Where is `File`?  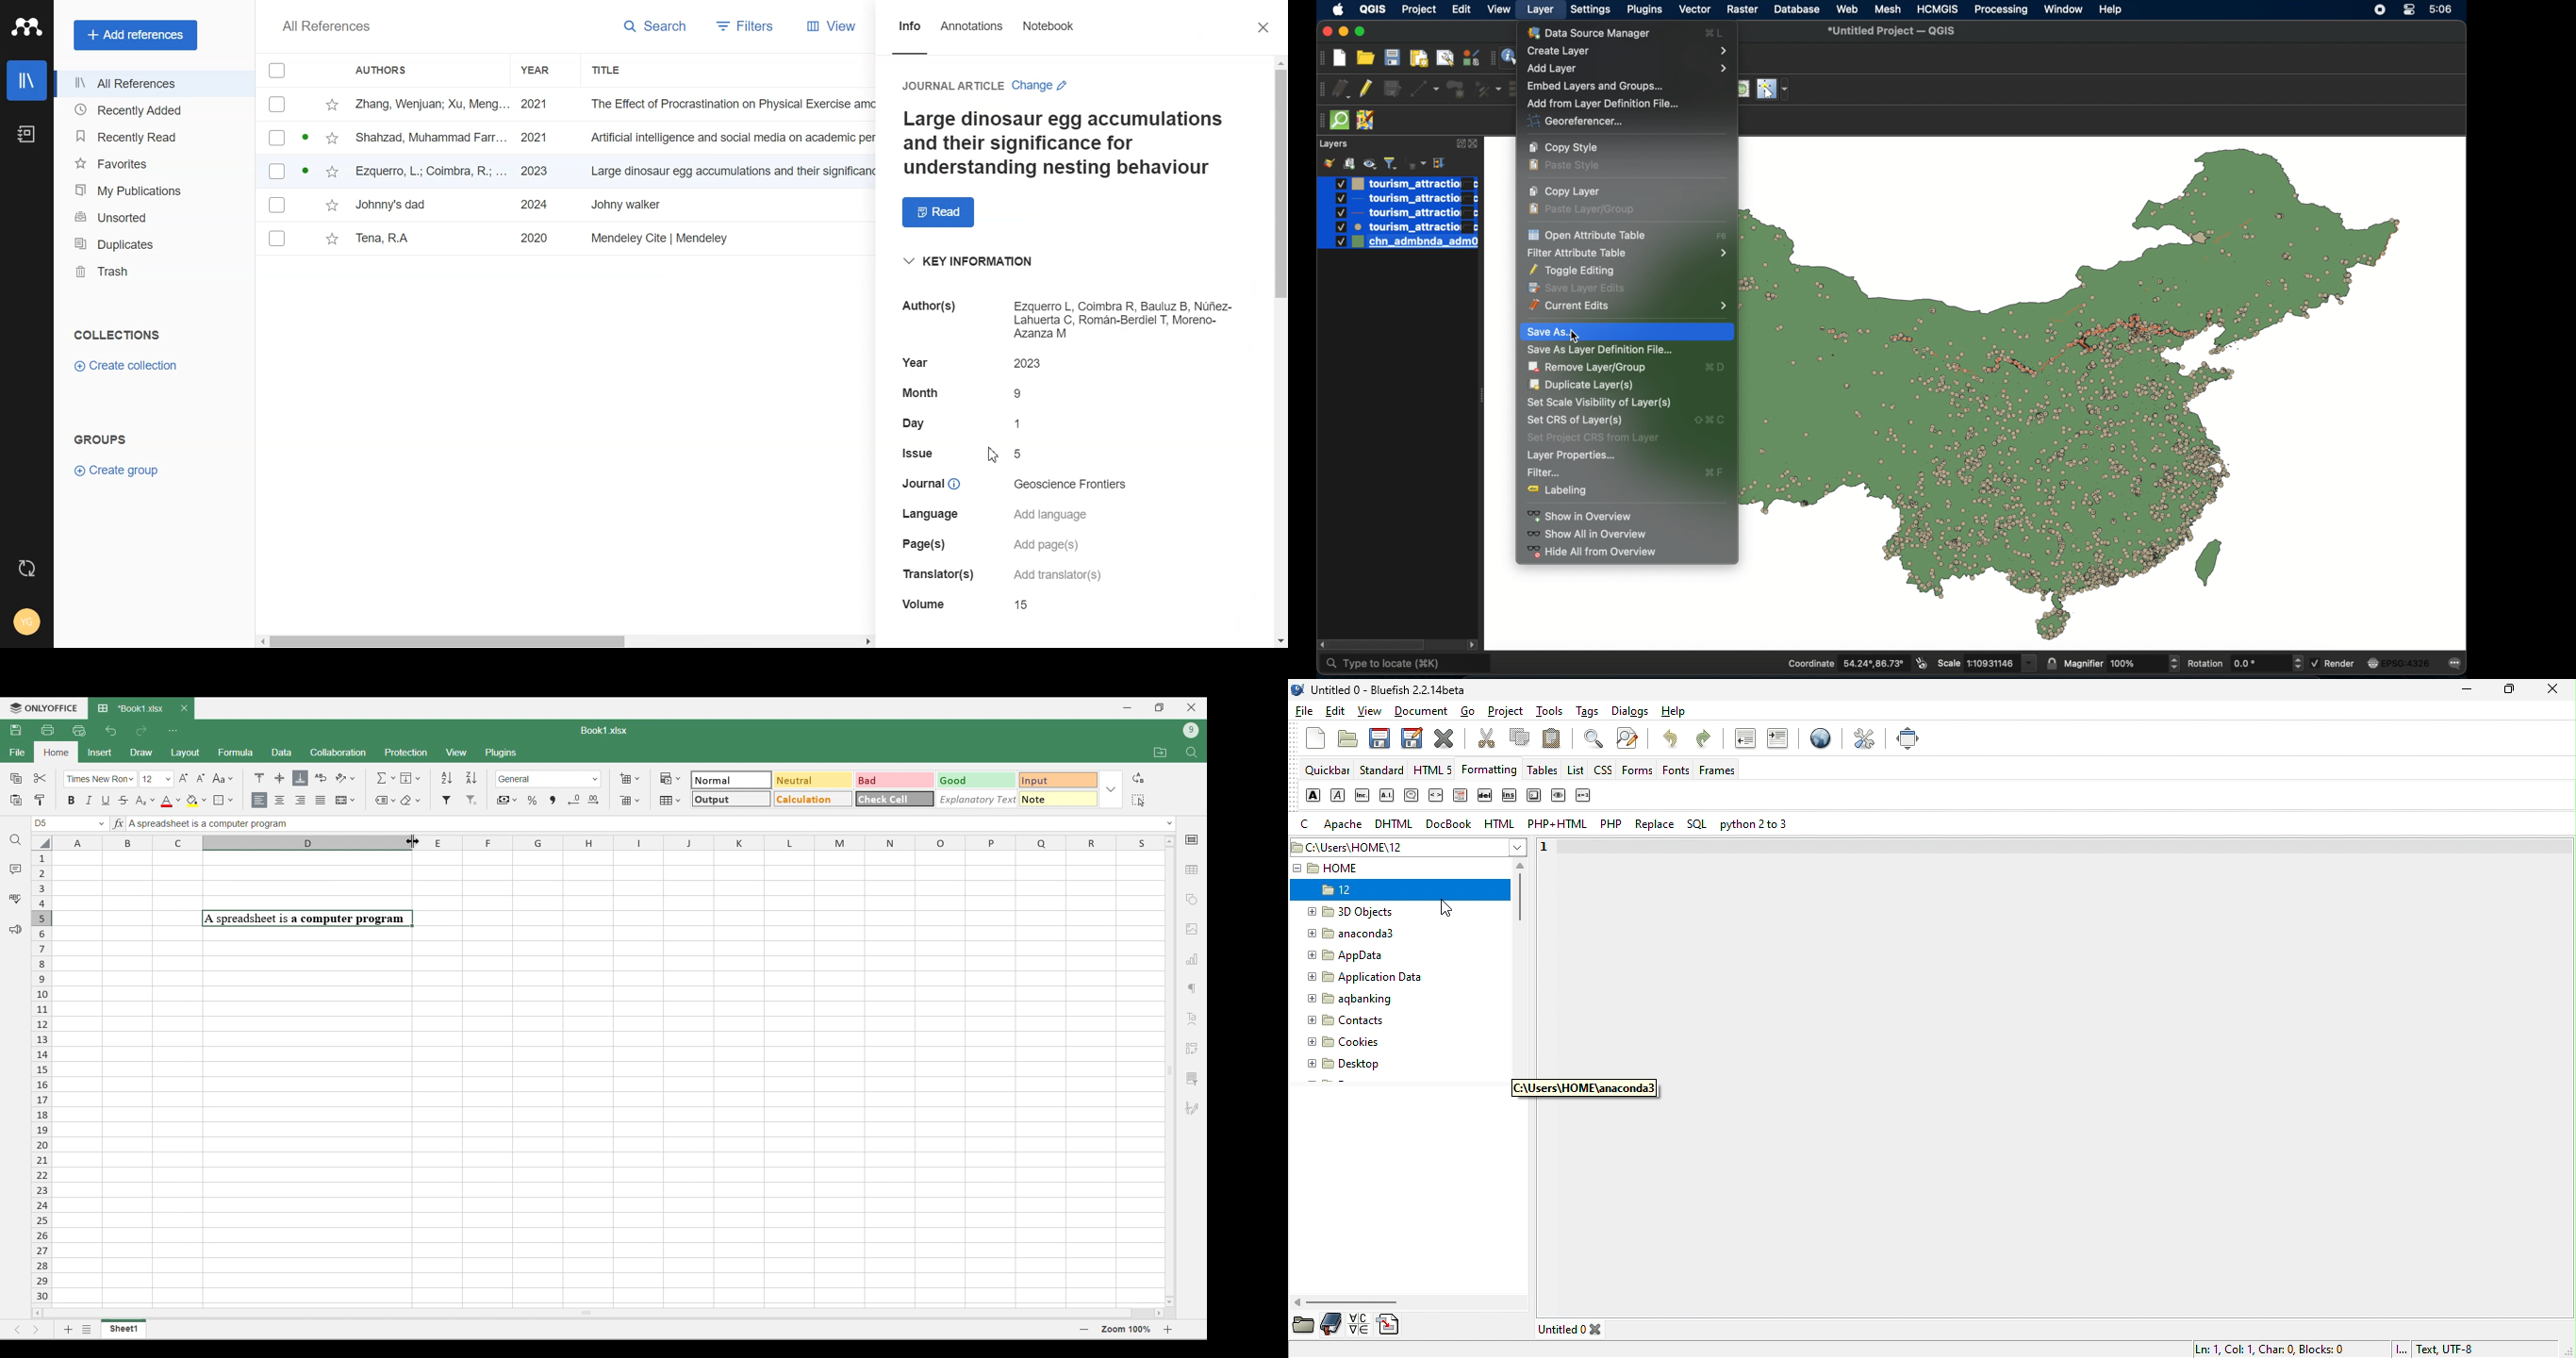
File is located at coordinates (619, 205).